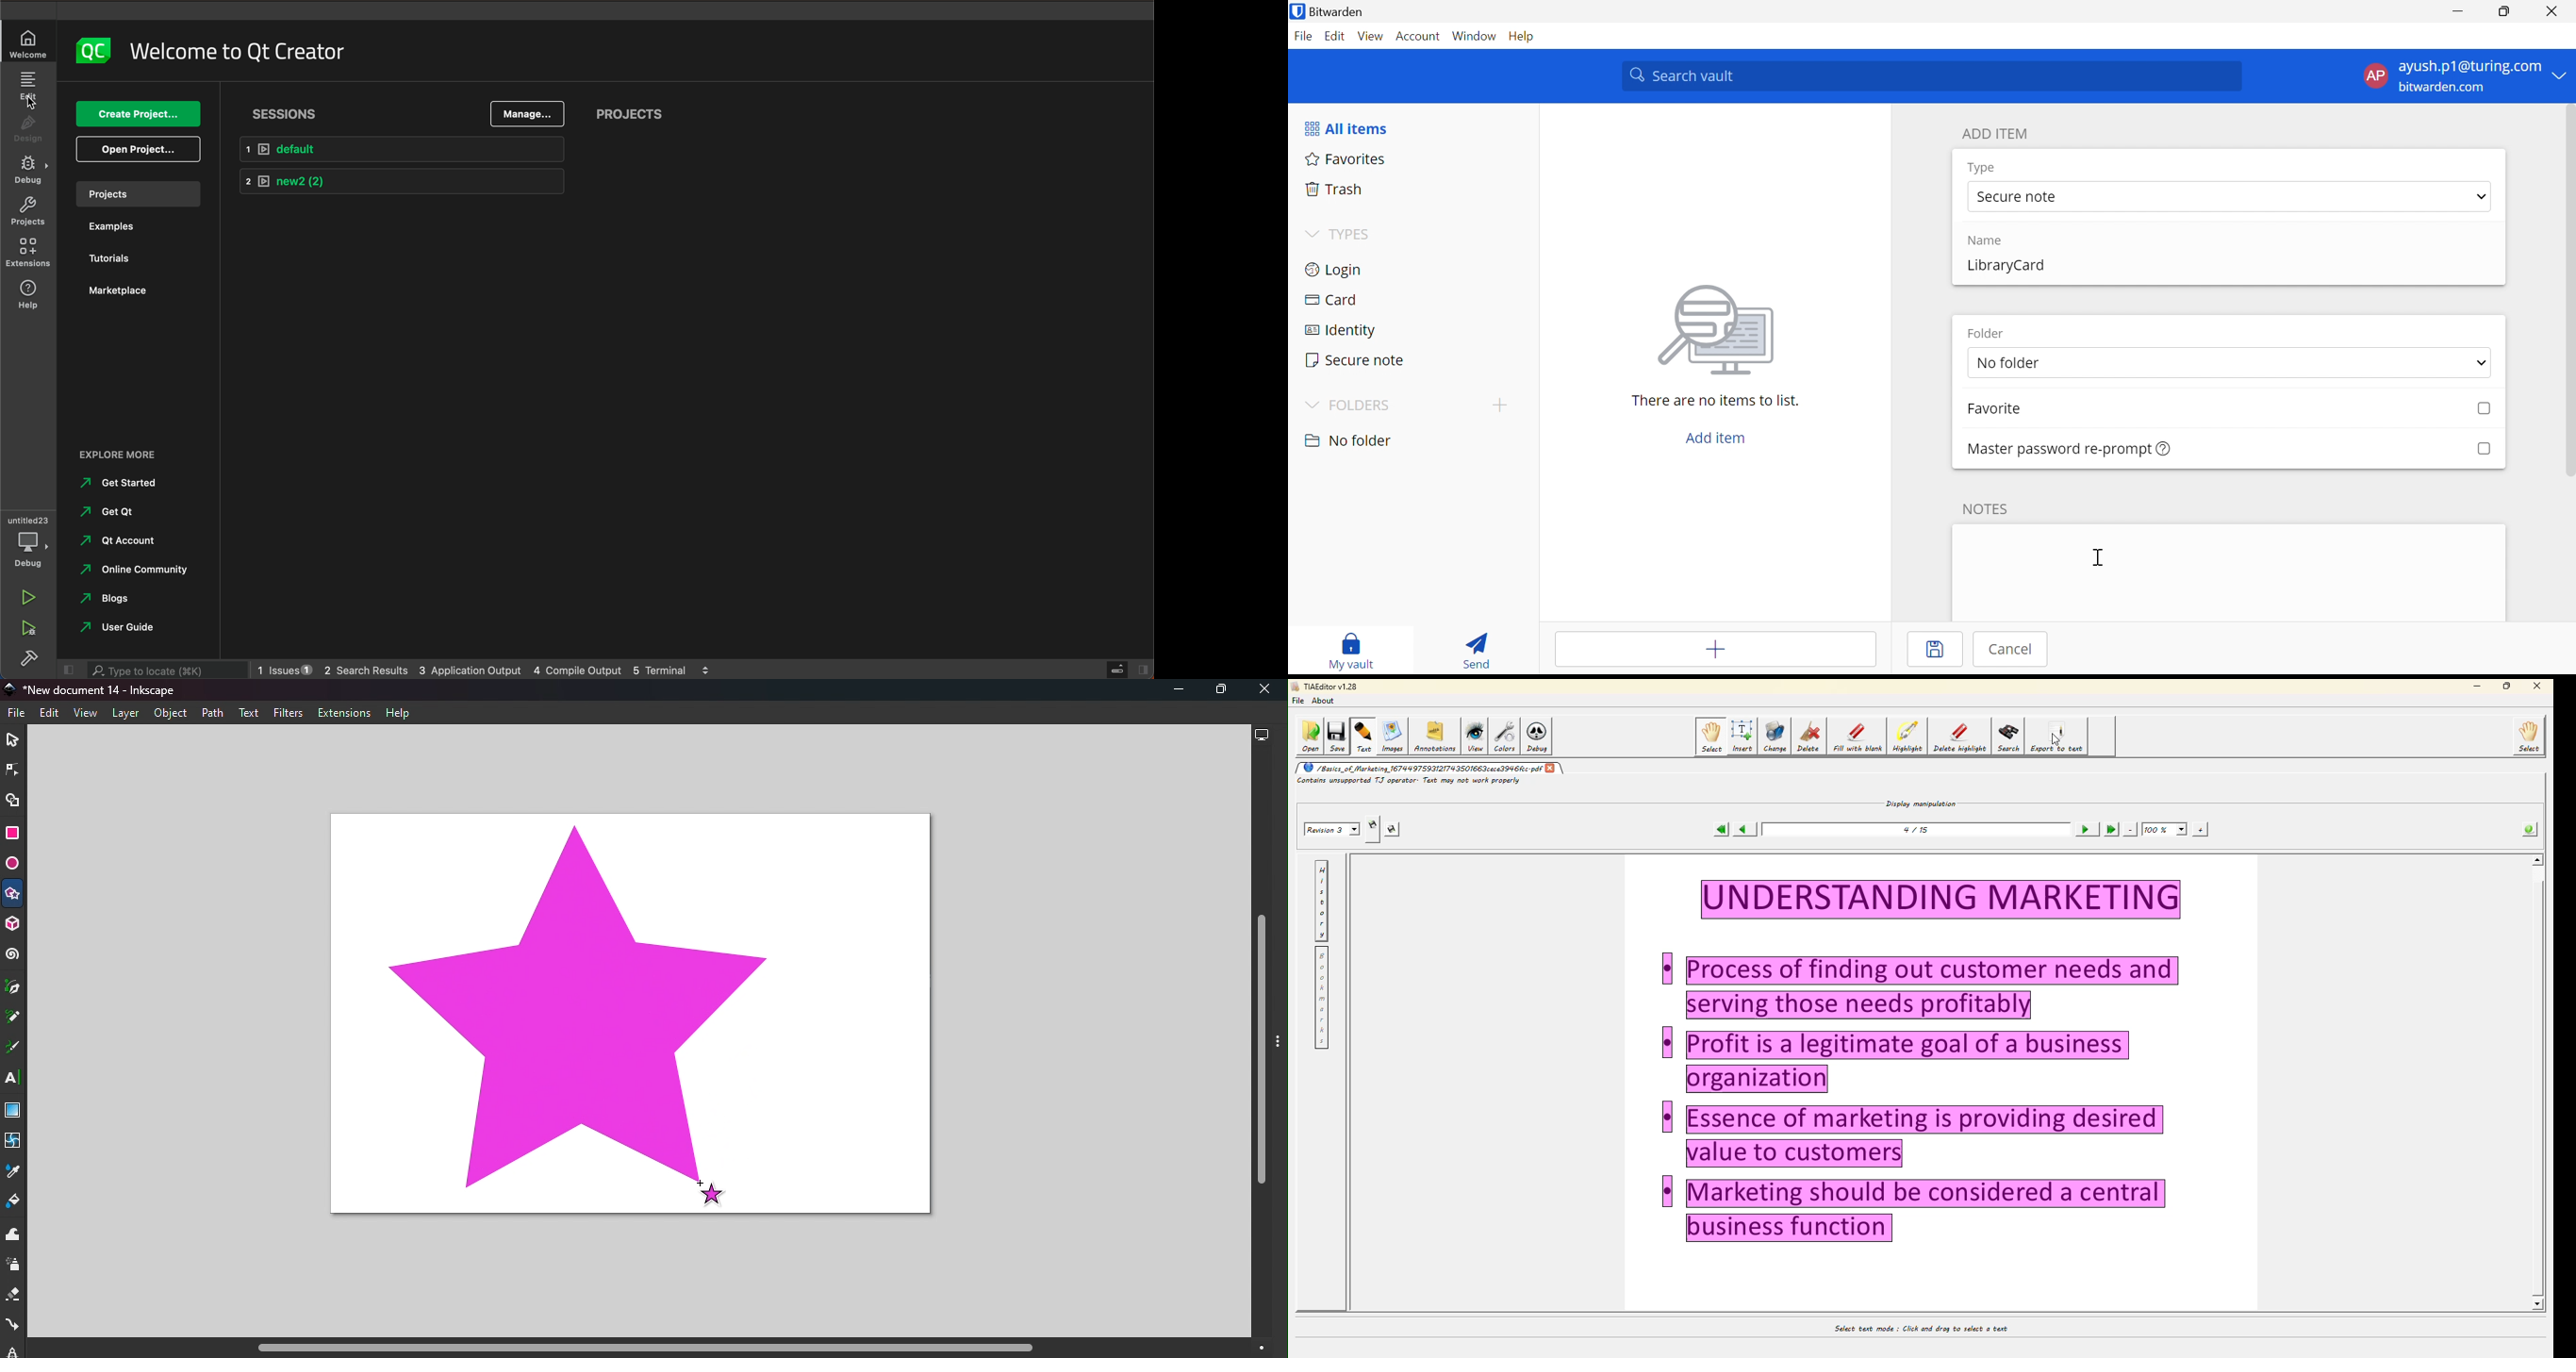  Describe the element at coordinates (1409, 269) in the screenshot. I see `Login` at that location.